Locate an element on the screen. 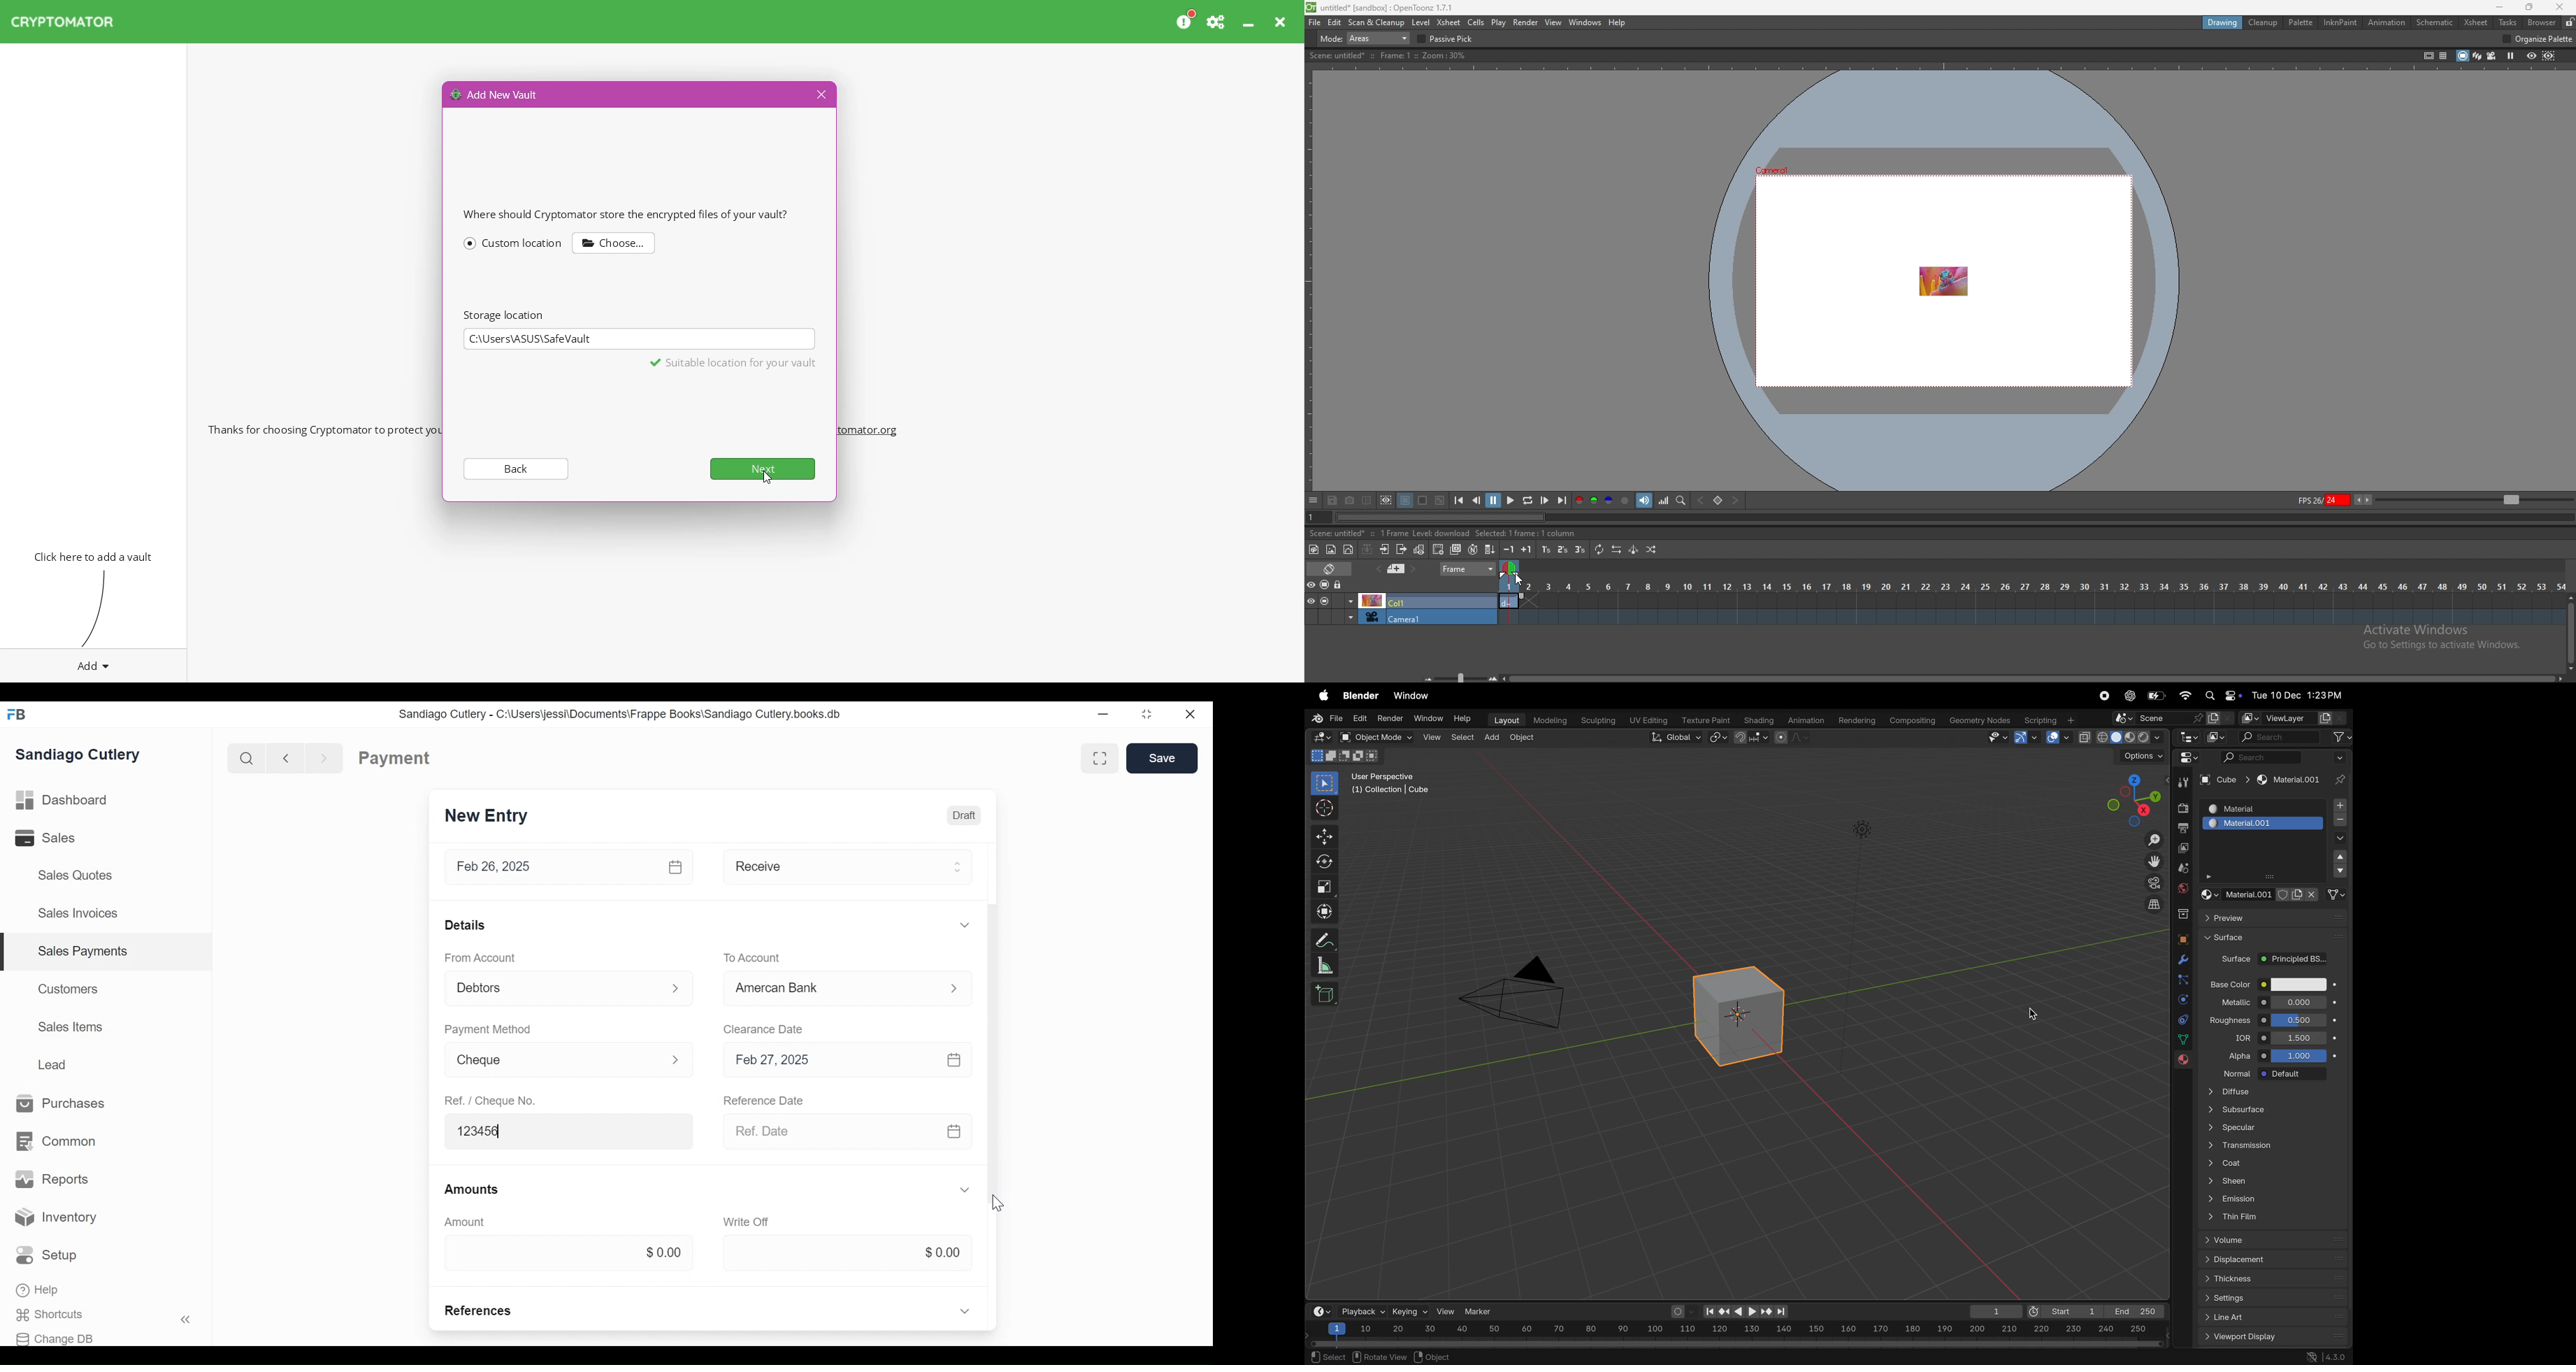 The width and height of the screenshot is (2576, 1372). Receive is located at coordinates (829, 866).